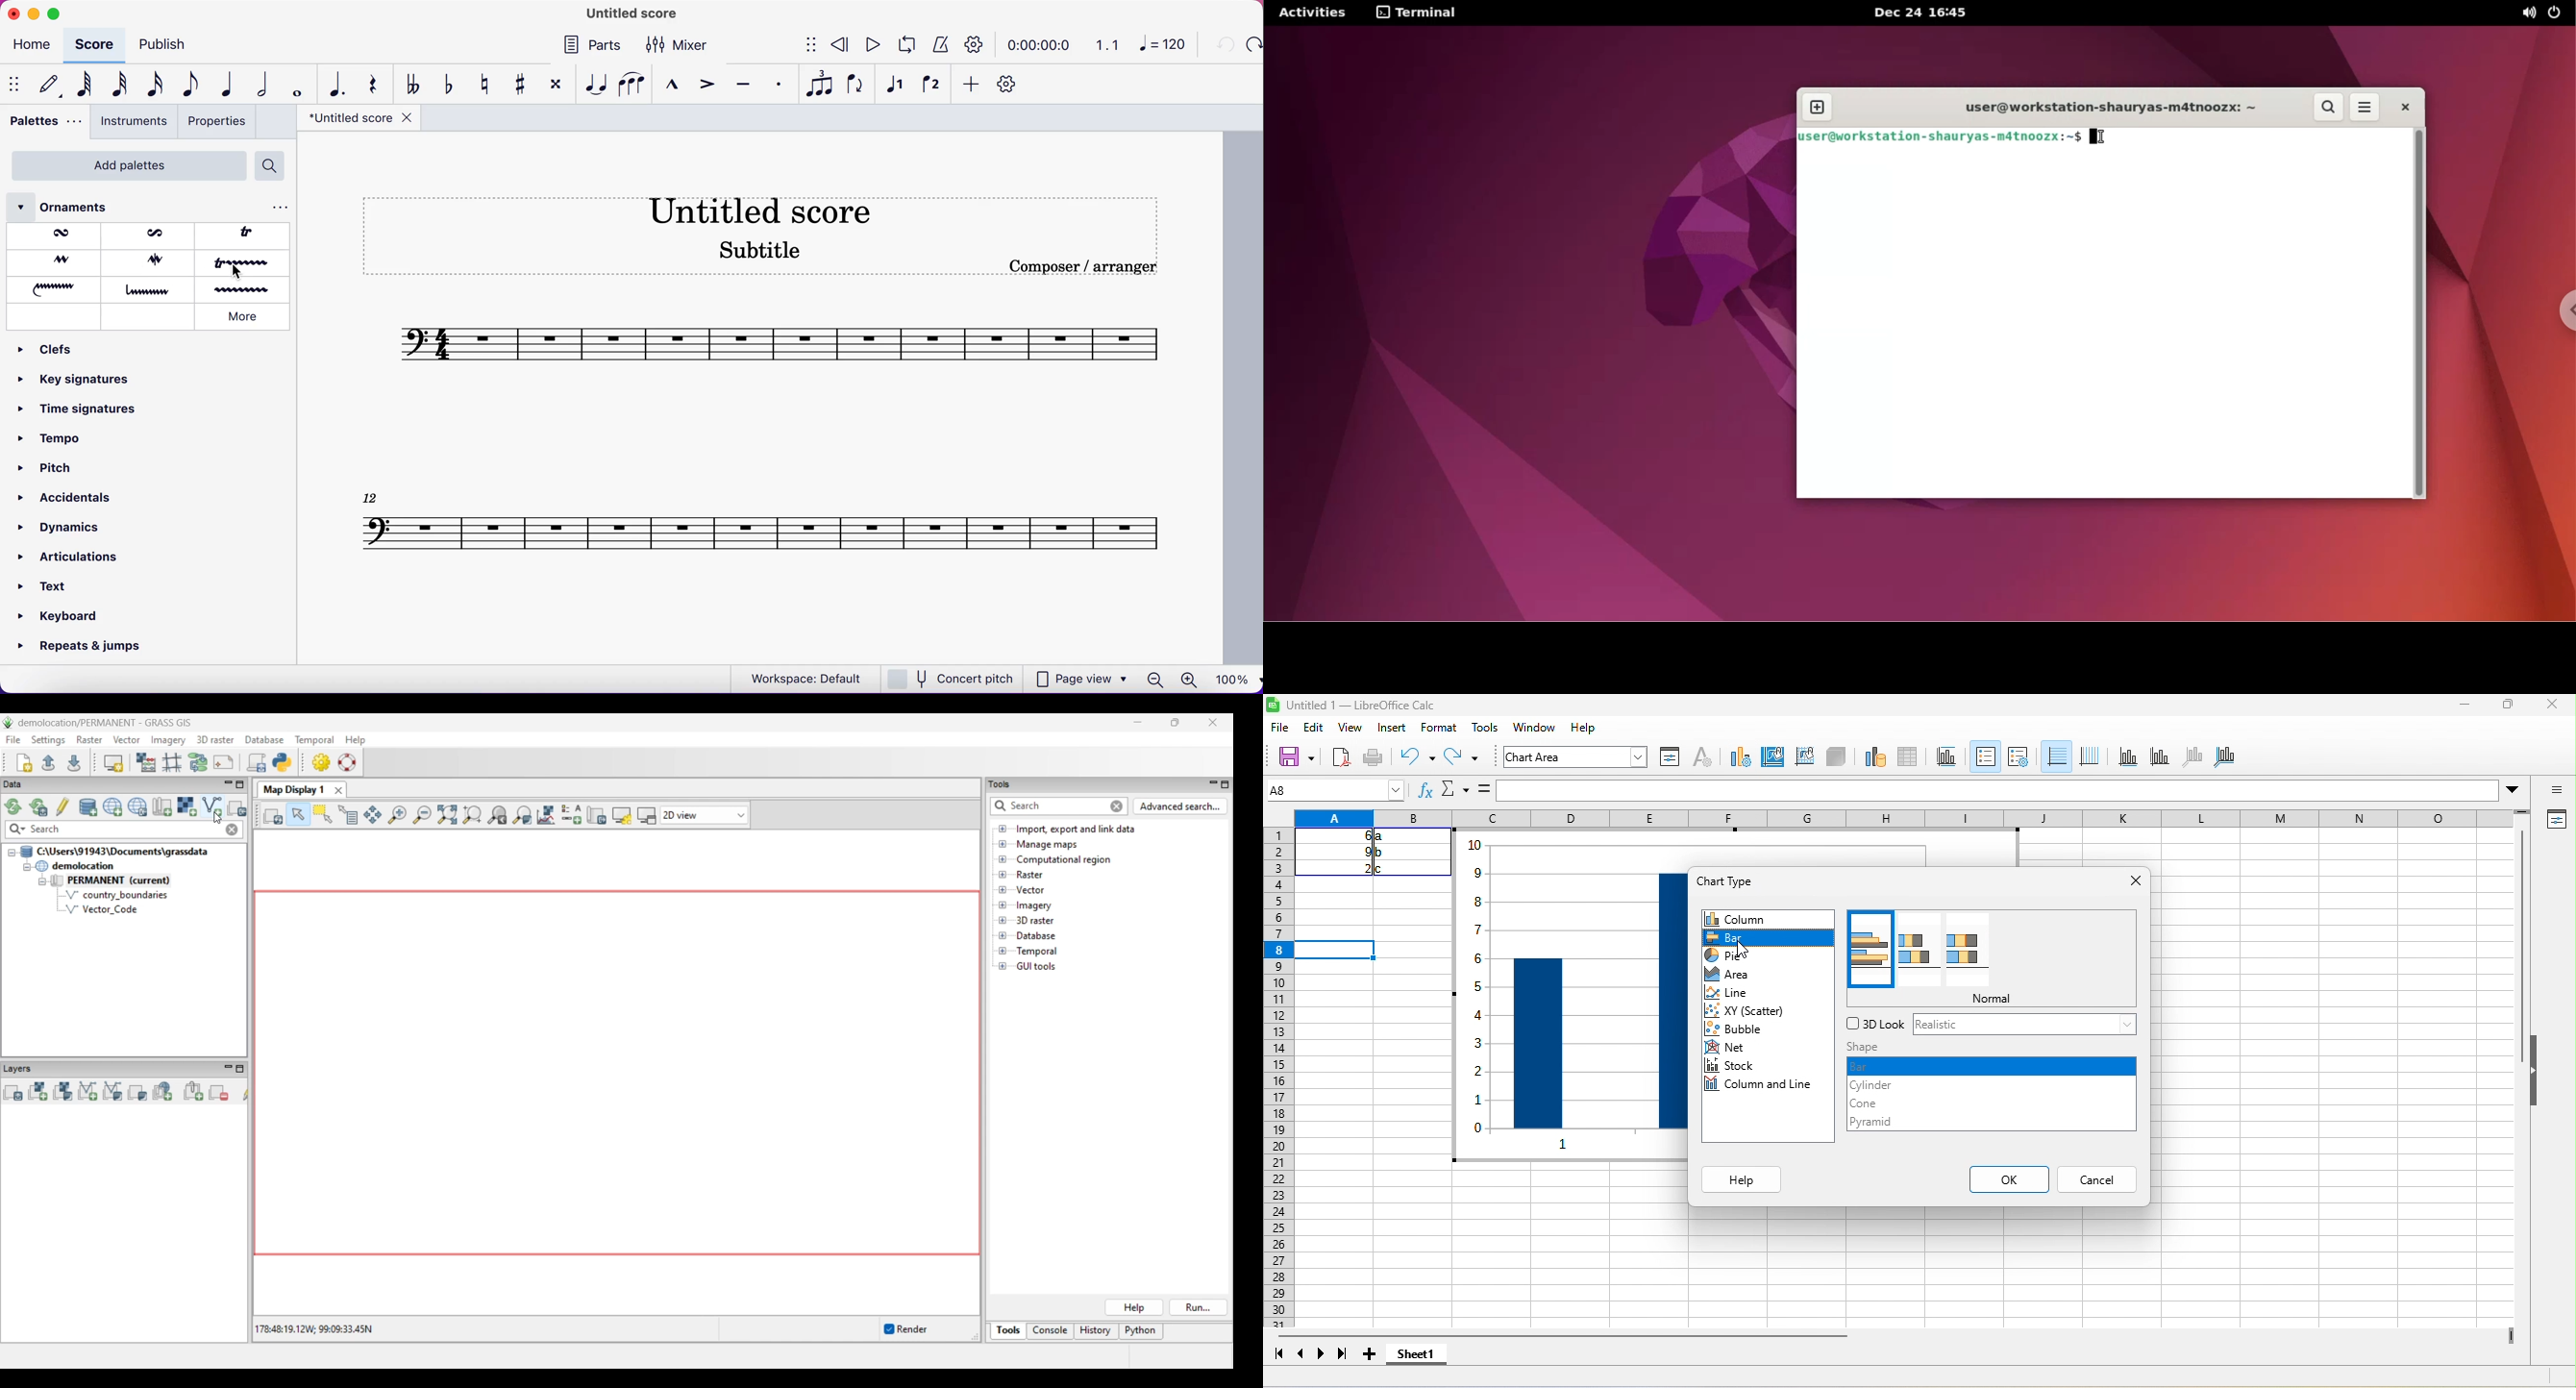 The image size is (2576, 1400). Describe the element at coordinates (1739, 975) in the screenshot. I see `area` at that location.